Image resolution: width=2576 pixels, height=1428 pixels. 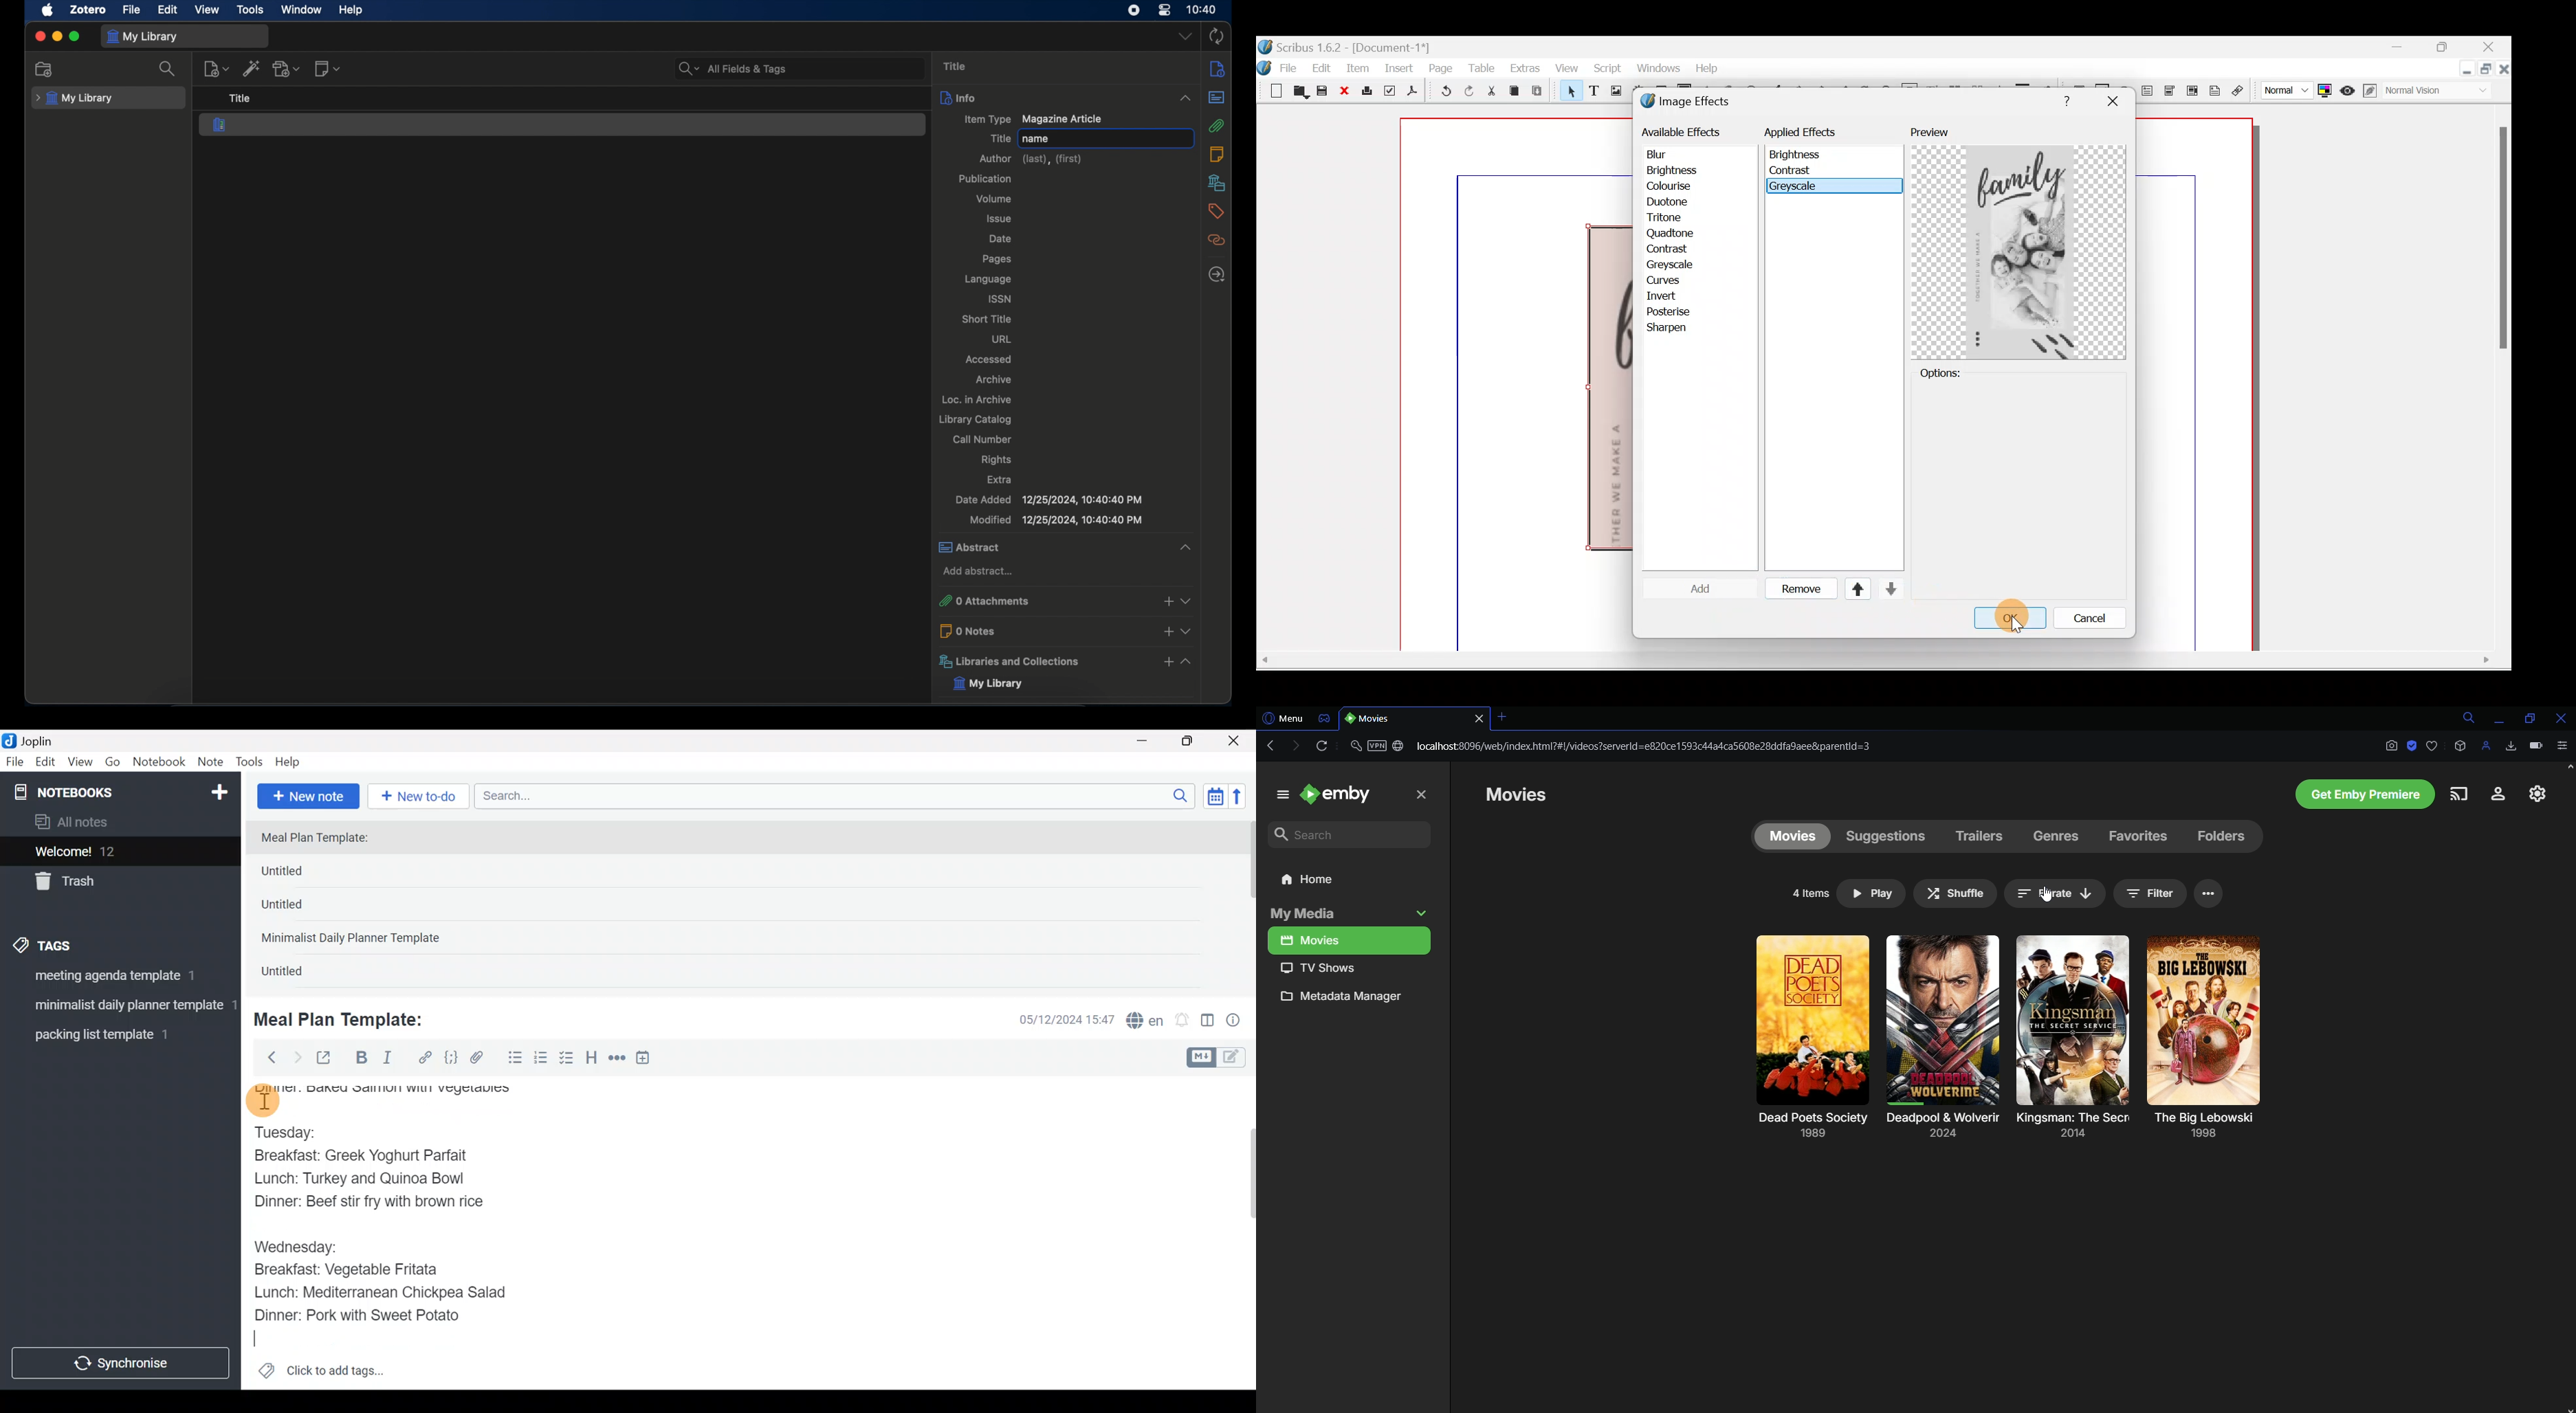 What do you see at coordinates (252, 68) in the screenshot?
I see `add item by identifier` at bounding box center [252, 68].